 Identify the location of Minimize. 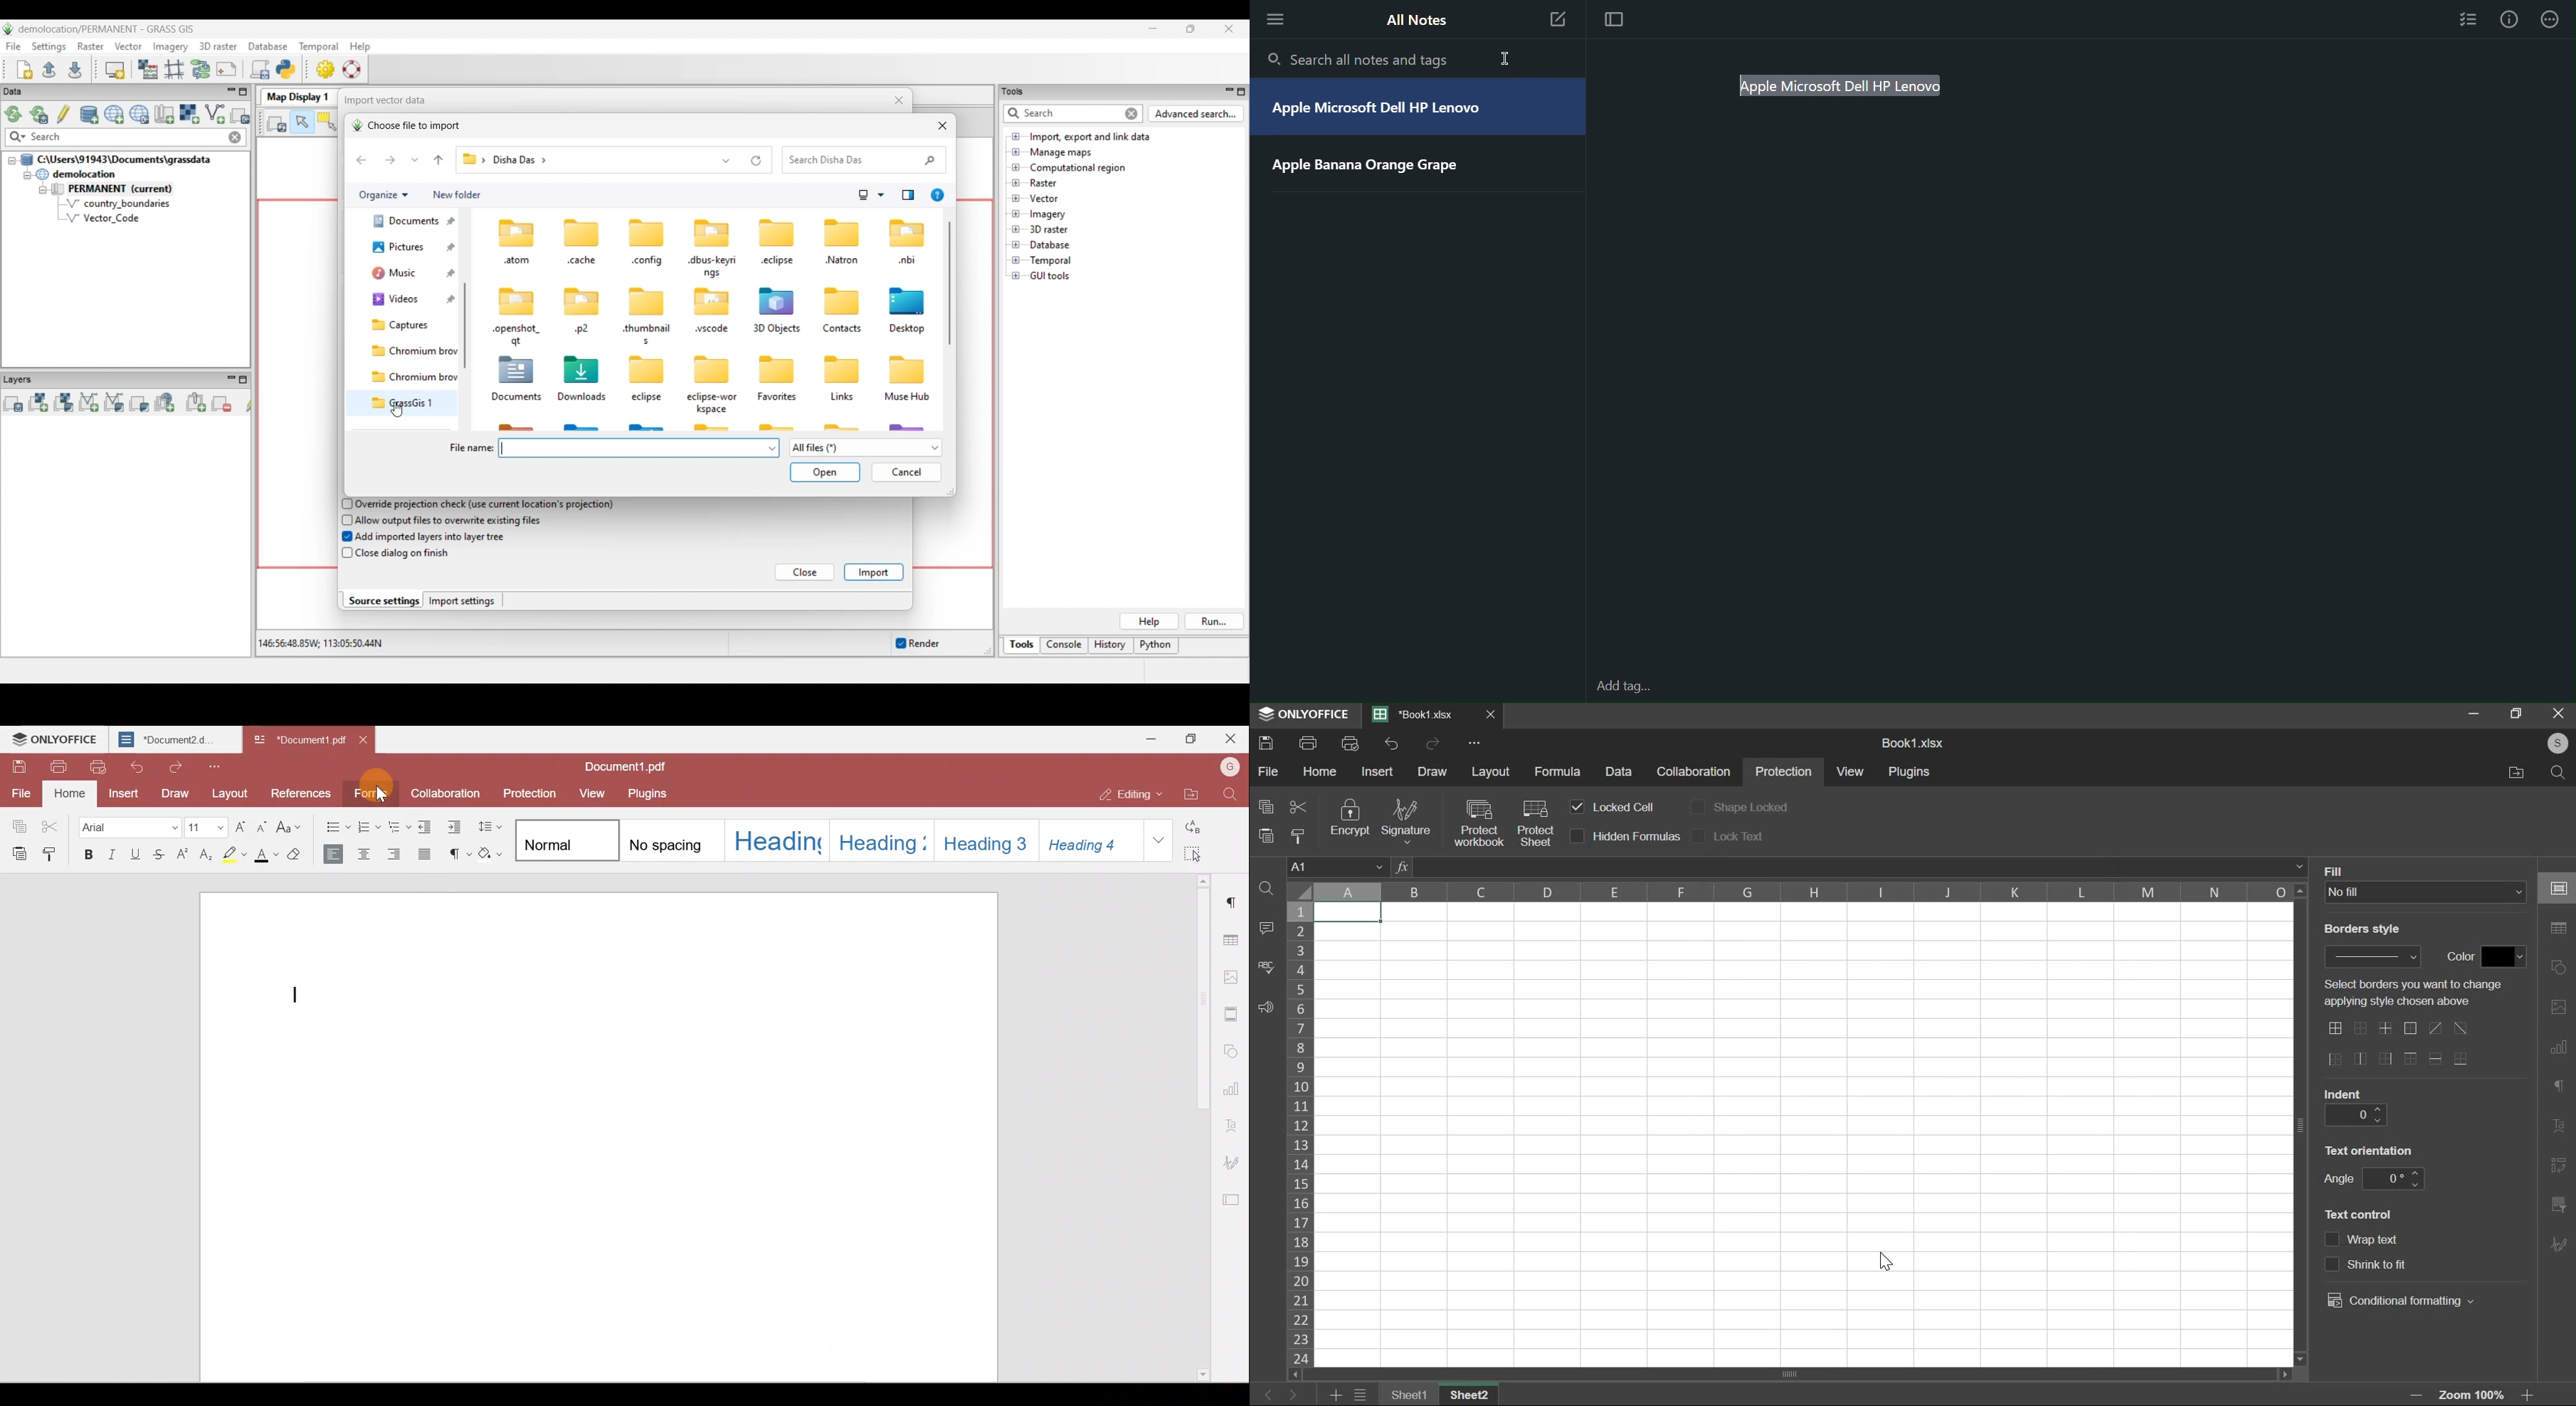
(1153, 739).